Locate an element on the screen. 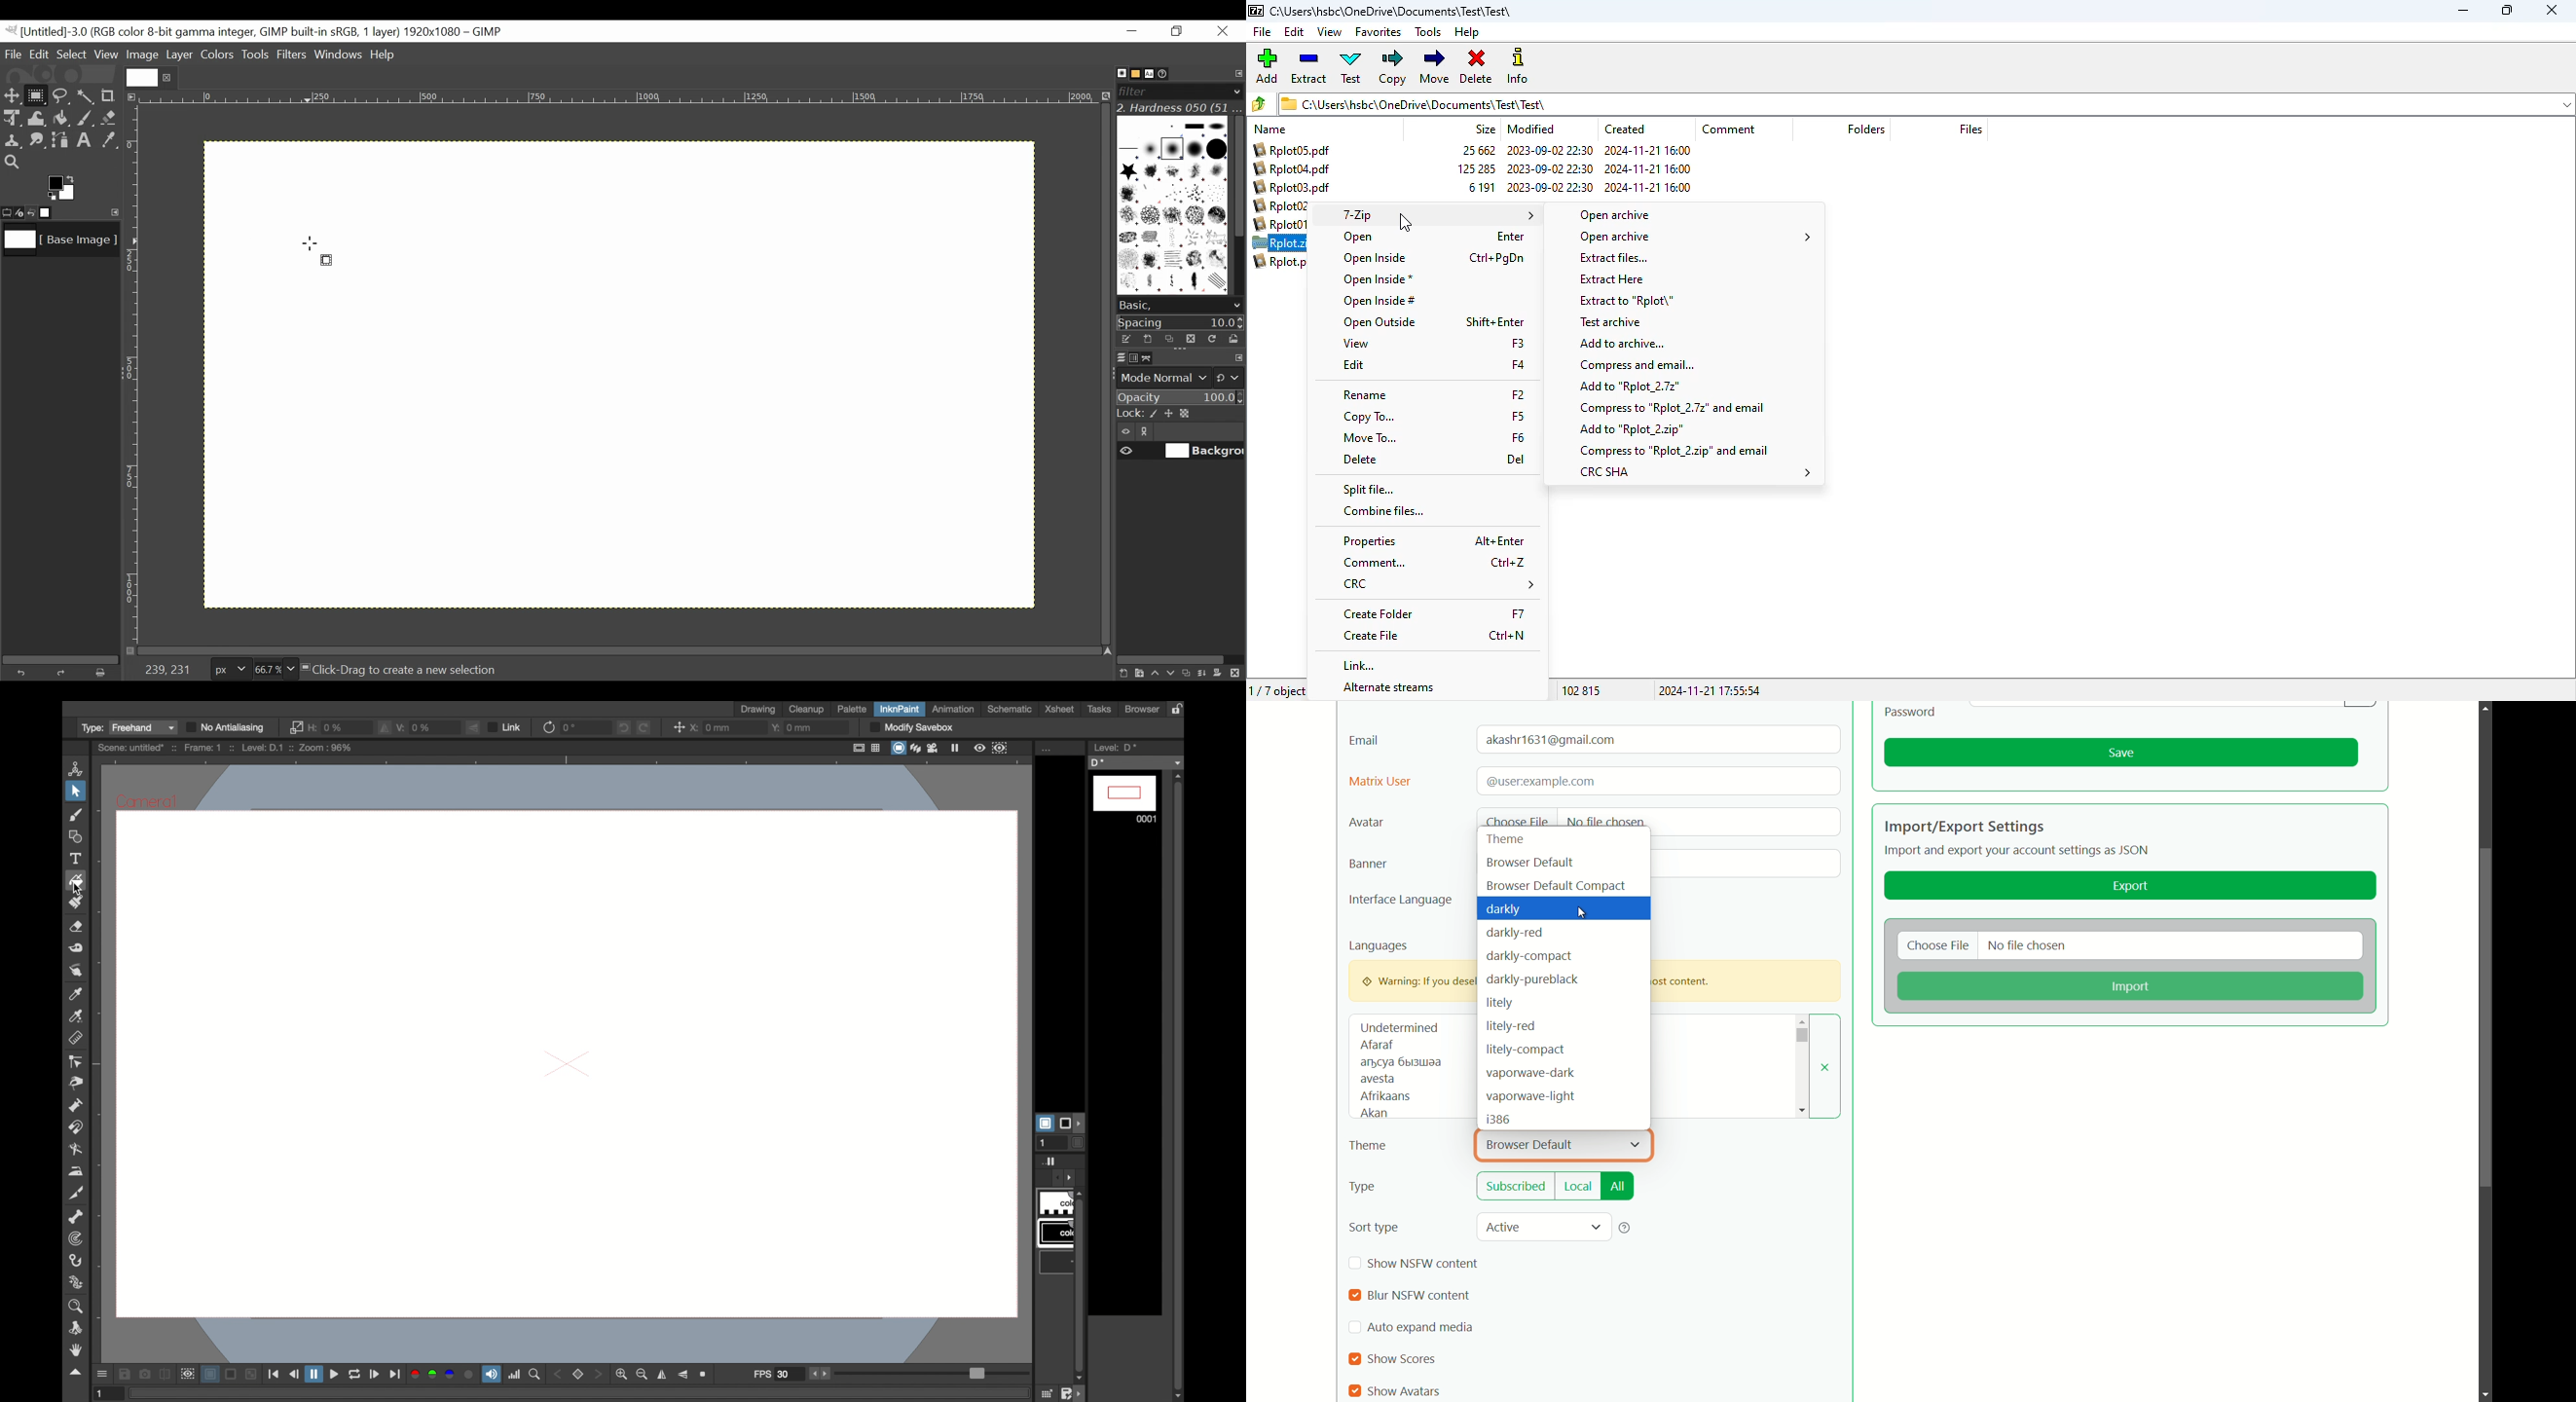 Image resolution: width=2576 pixels, height=1428 pixels. View is located at coordinates (106, 55).